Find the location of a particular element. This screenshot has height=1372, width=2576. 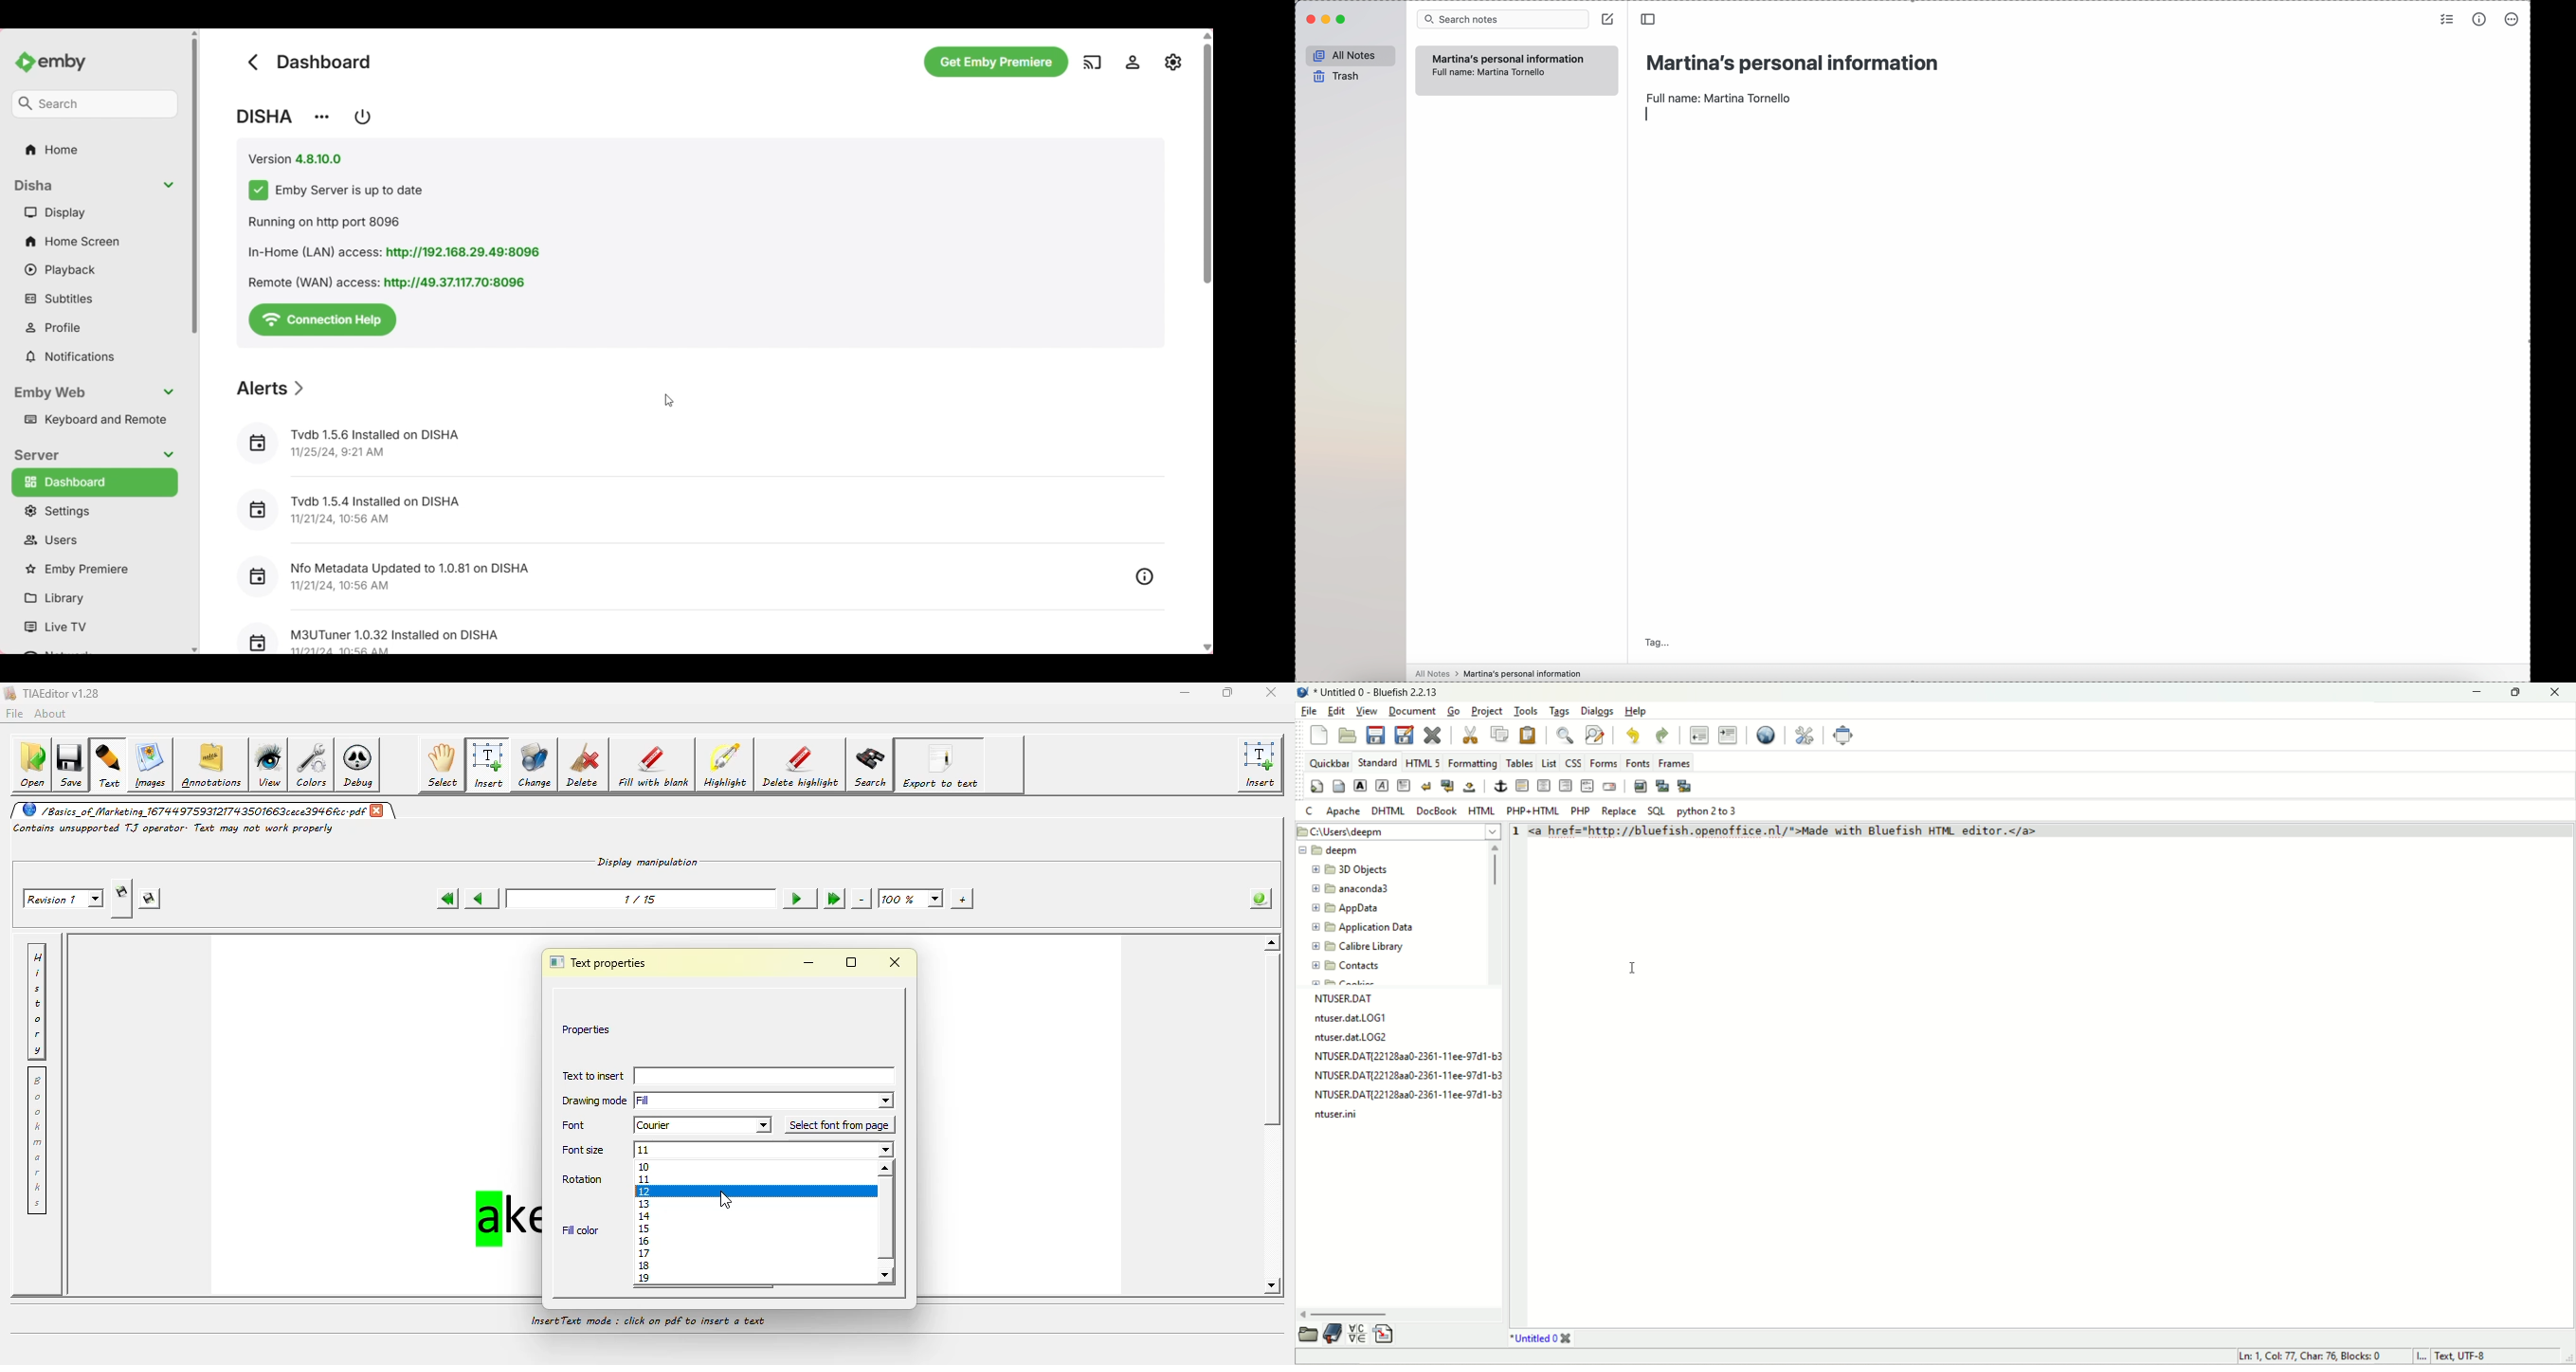

view is located at coordinates (1367, 712).